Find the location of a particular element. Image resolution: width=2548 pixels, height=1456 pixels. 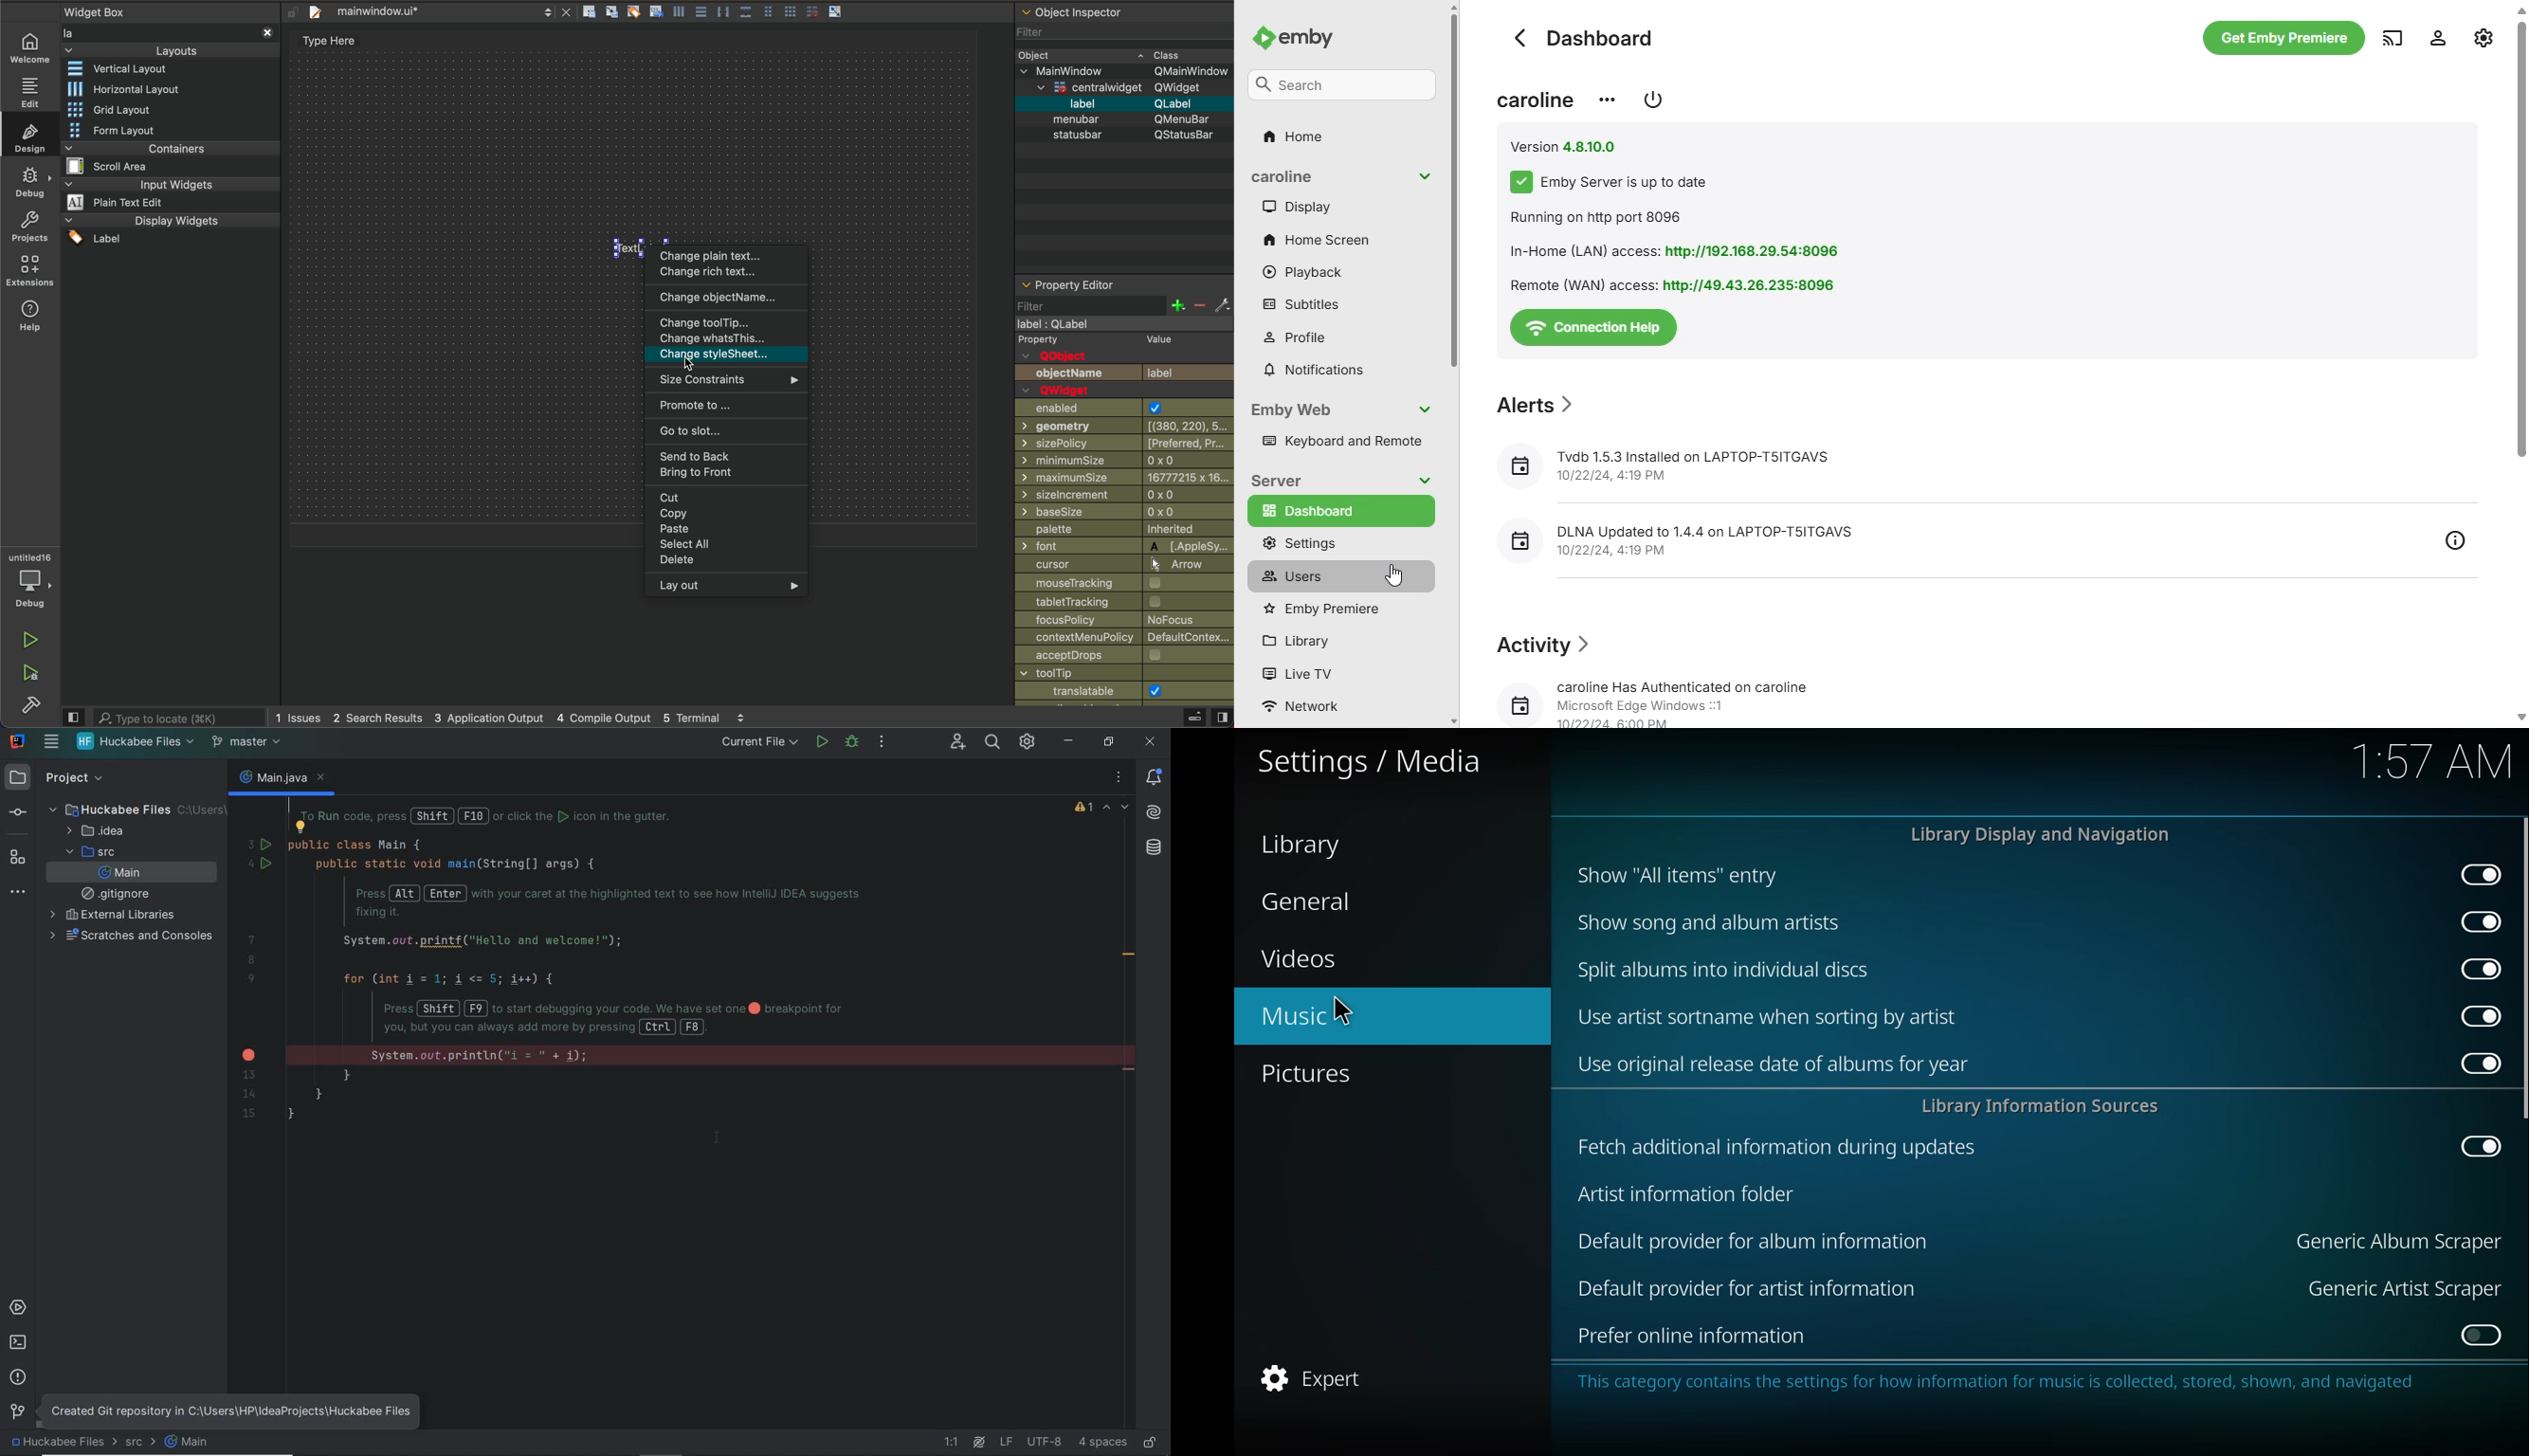

problems is located at coordinates (18, 1376).